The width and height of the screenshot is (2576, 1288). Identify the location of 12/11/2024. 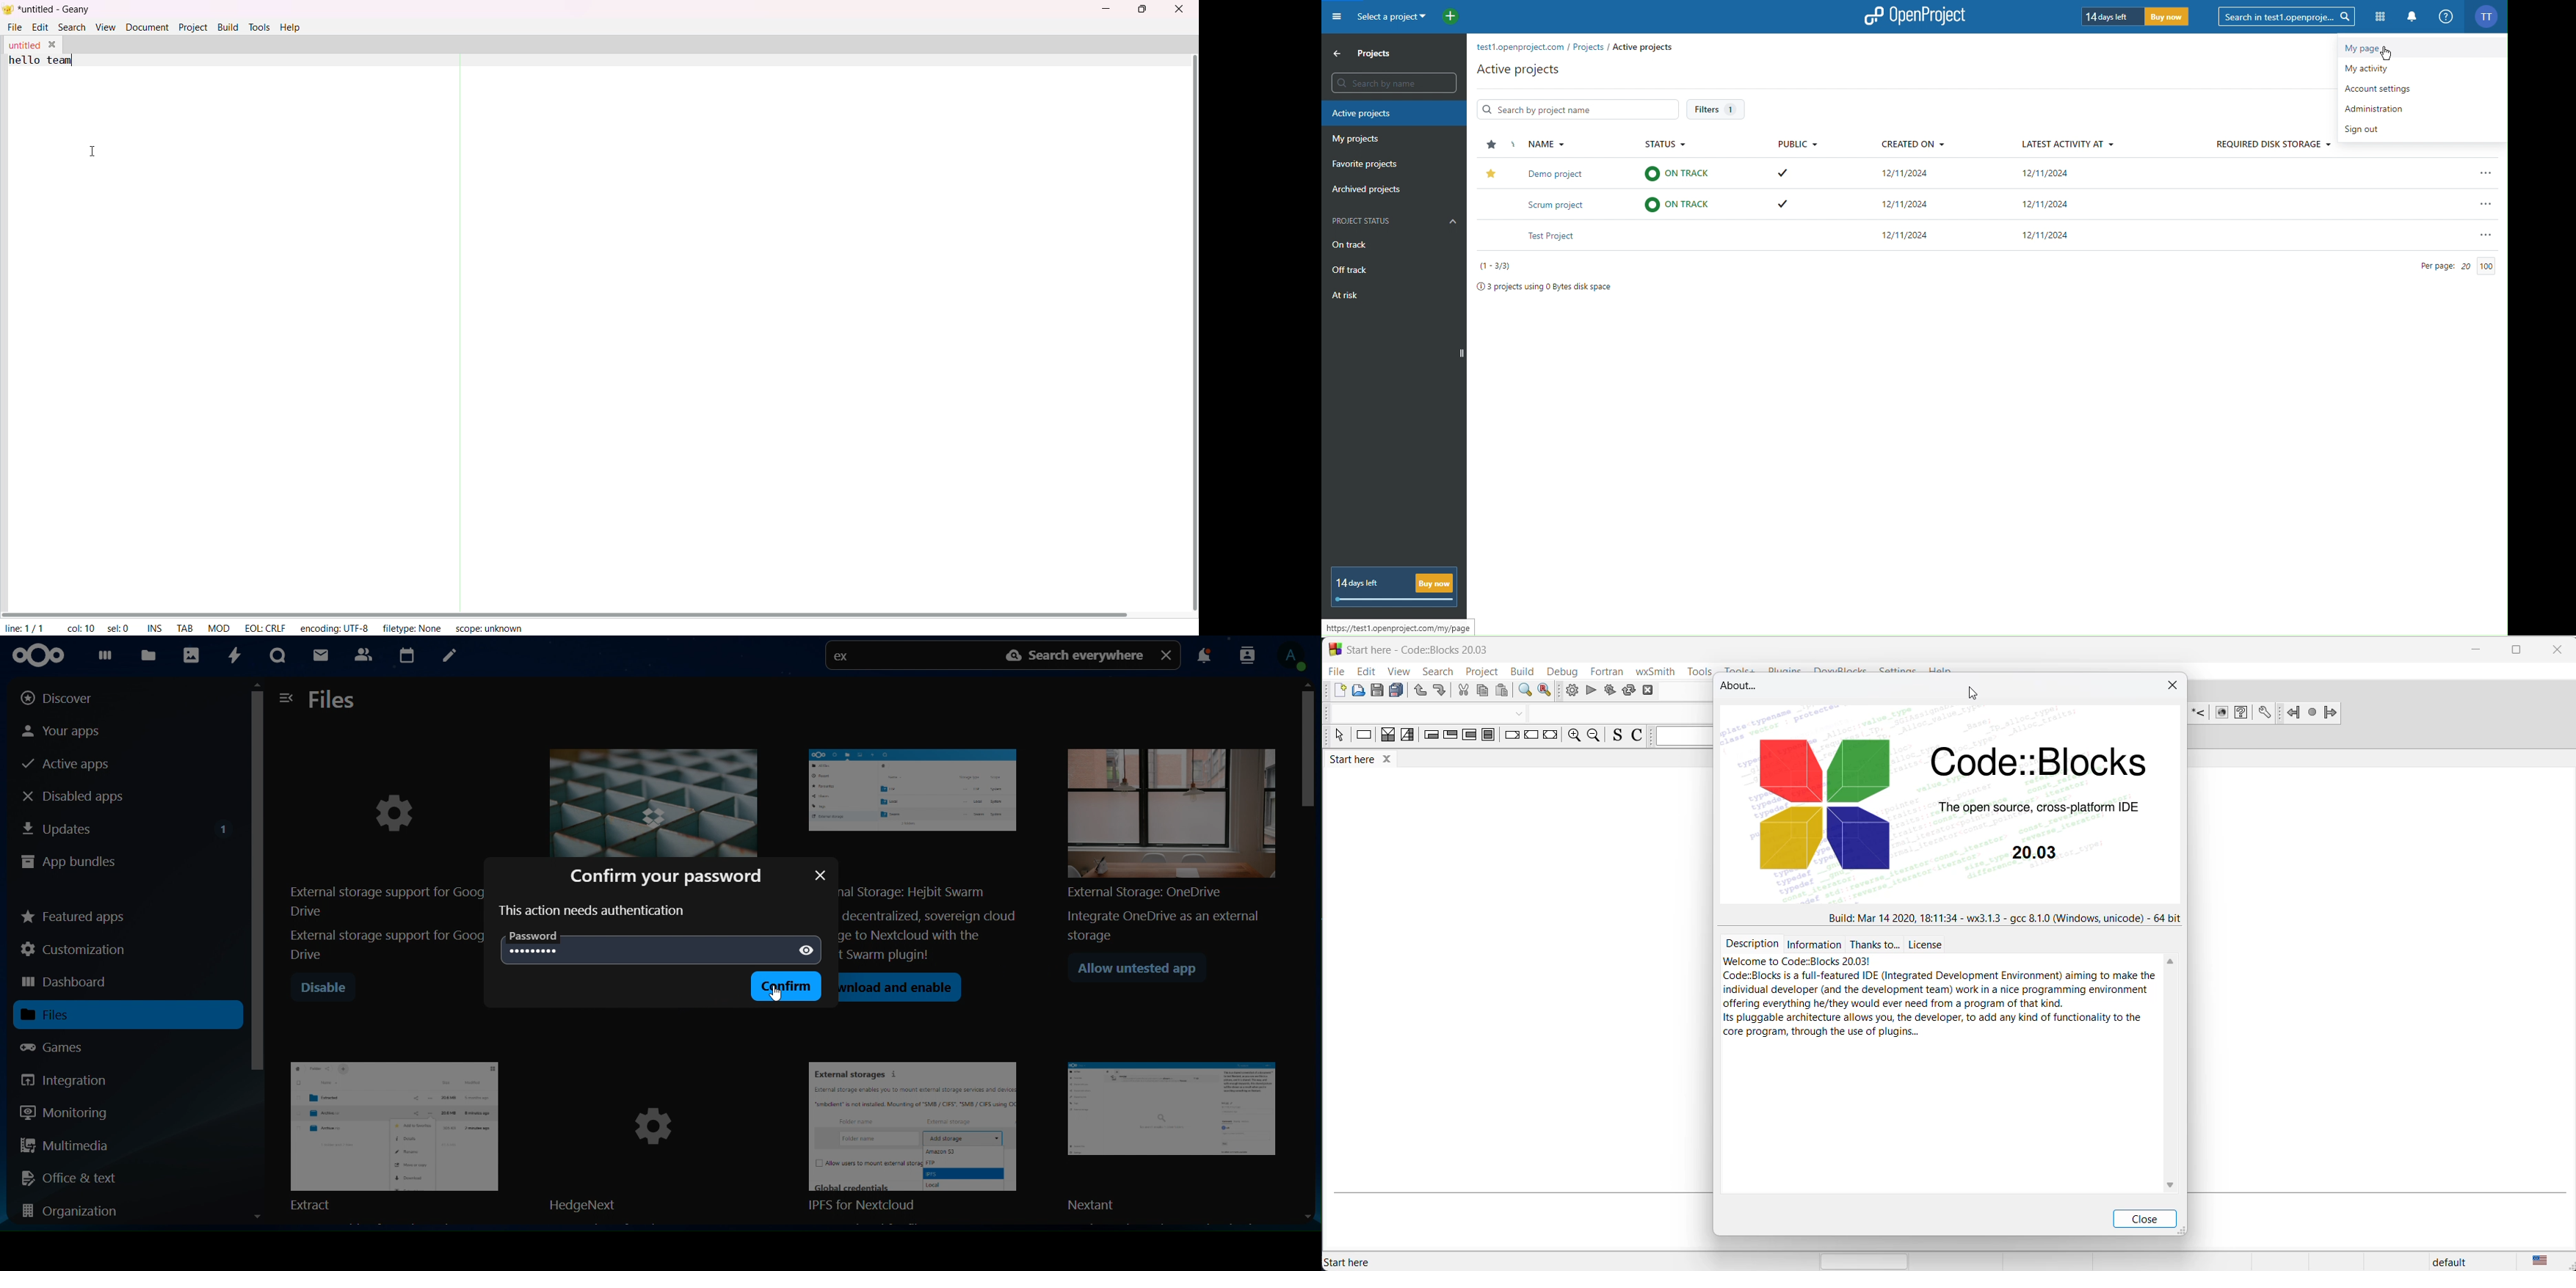
(2049, 235).